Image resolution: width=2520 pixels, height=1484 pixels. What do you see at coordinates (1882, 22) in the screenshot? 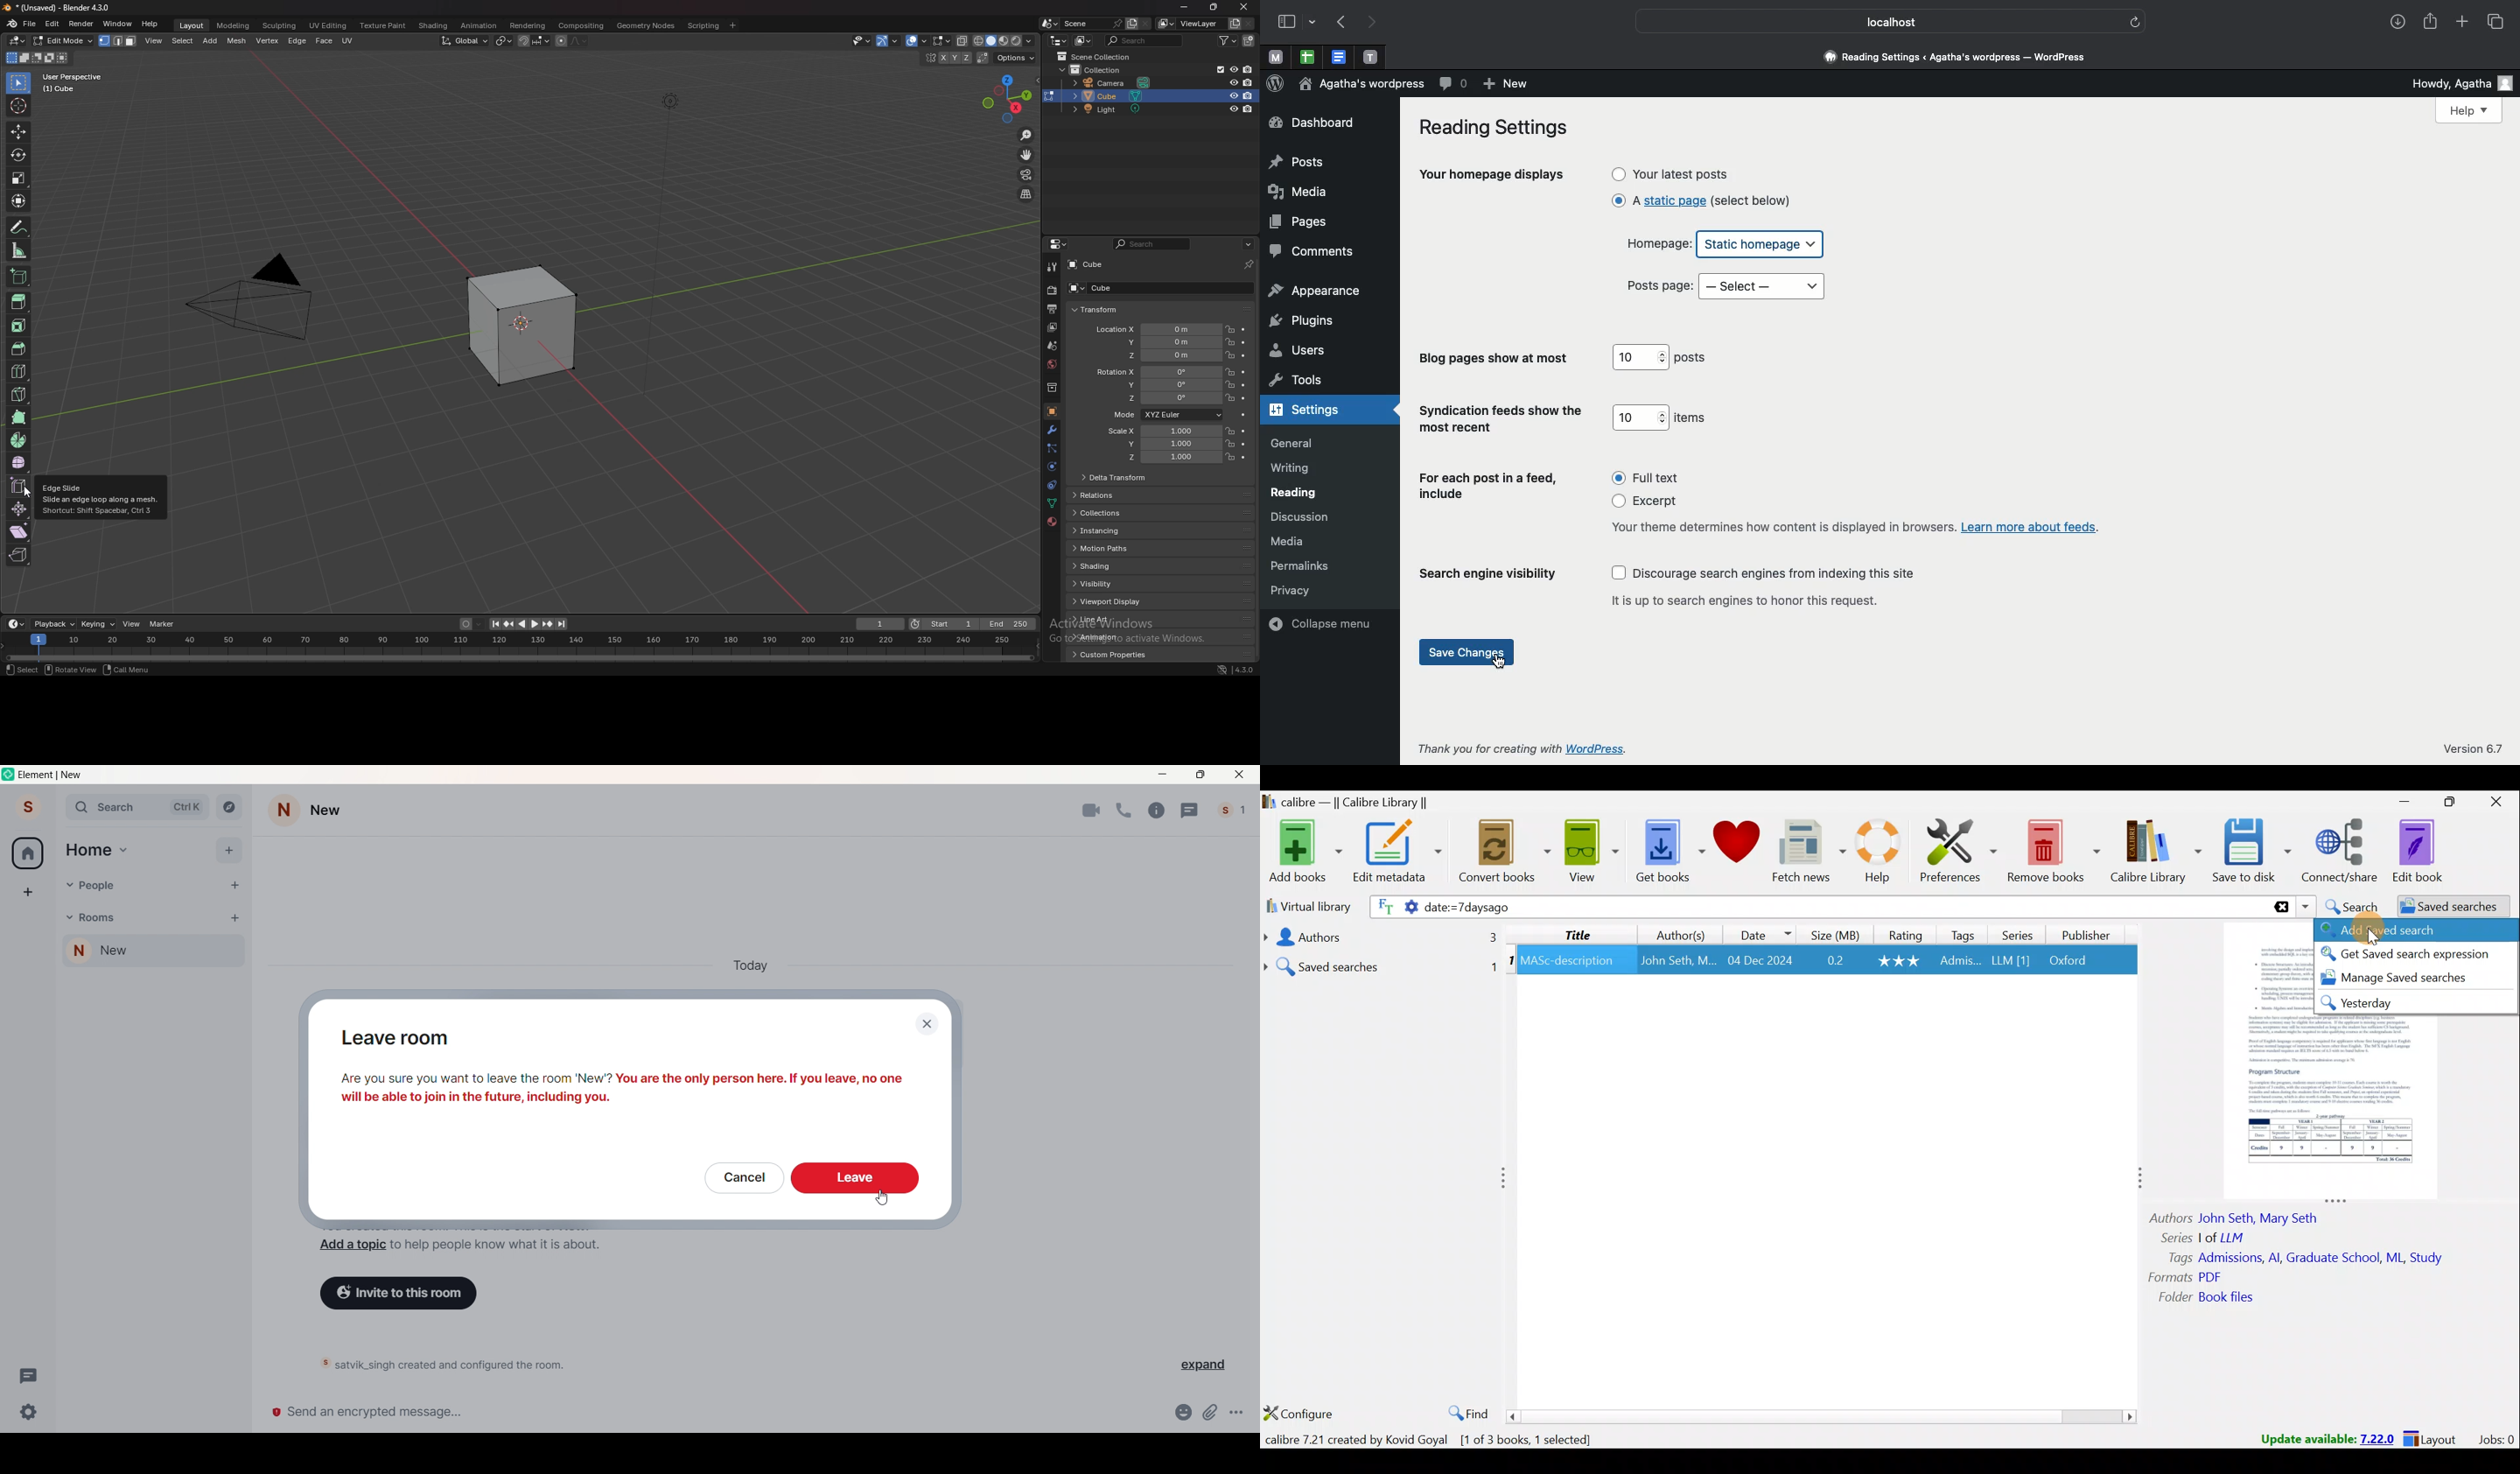
I see `Localhost` at bounding box center [1882, 22].